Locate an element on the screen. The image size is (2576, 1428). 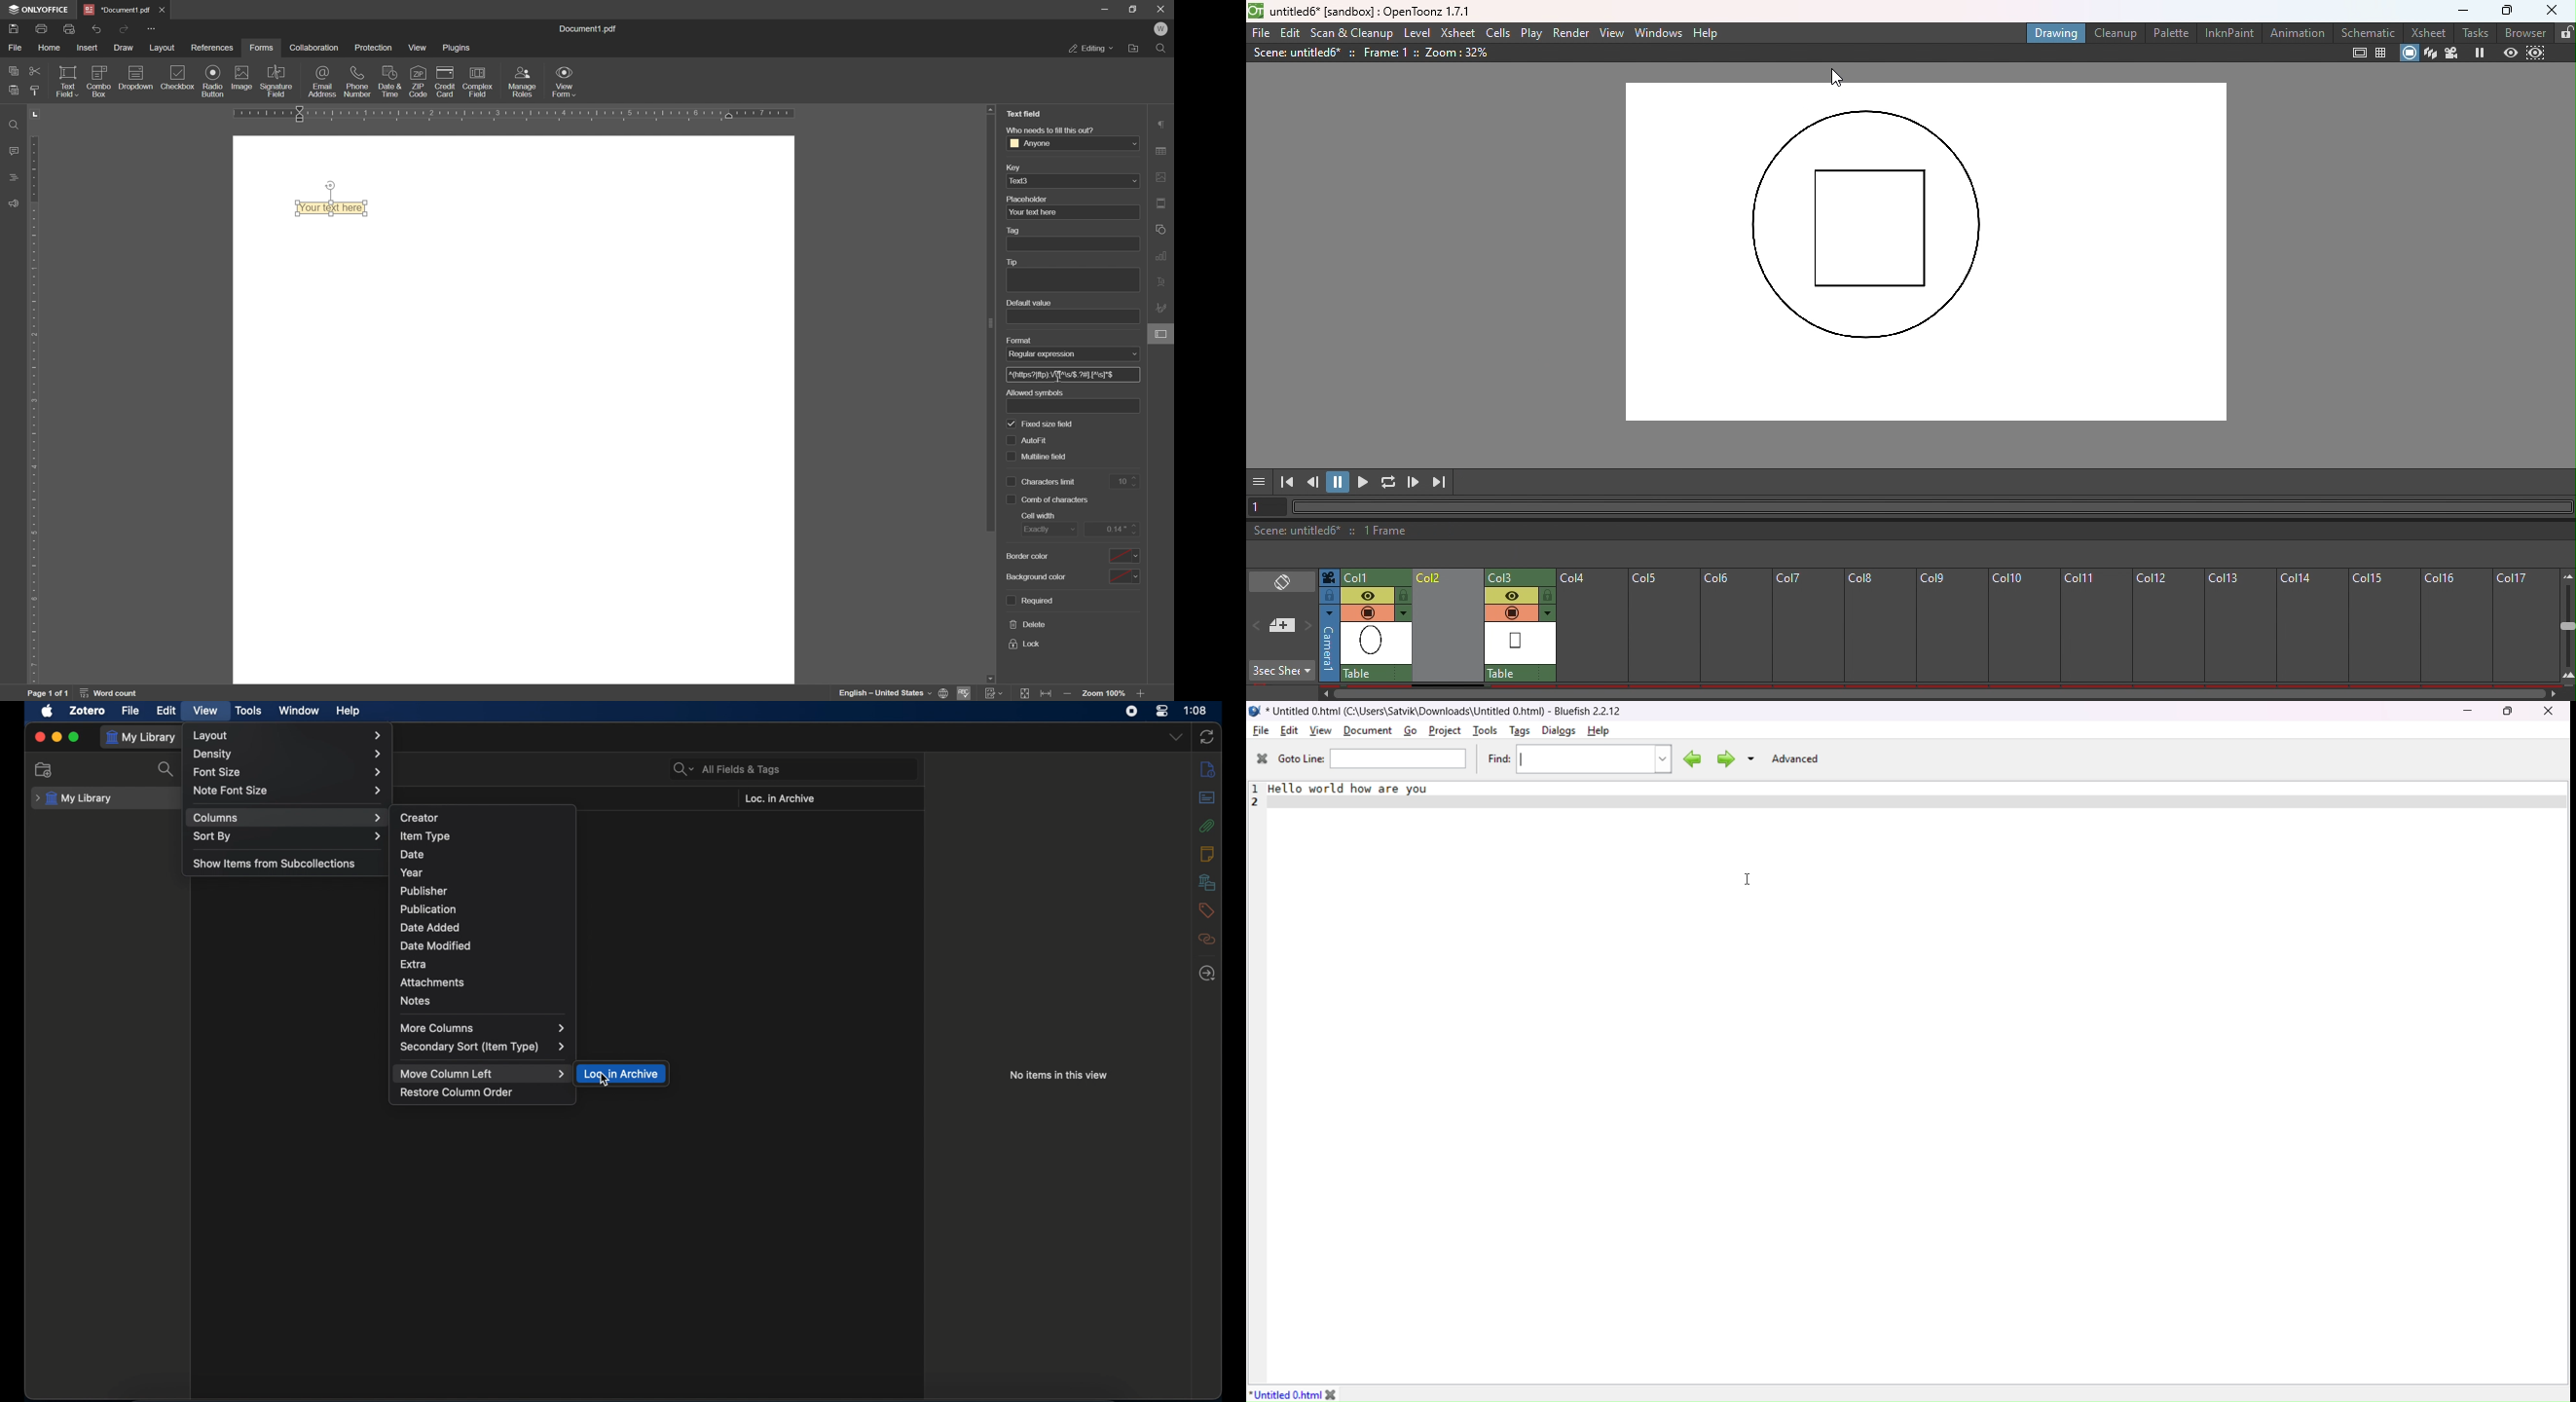
info is located at coordinates (1208, 769).